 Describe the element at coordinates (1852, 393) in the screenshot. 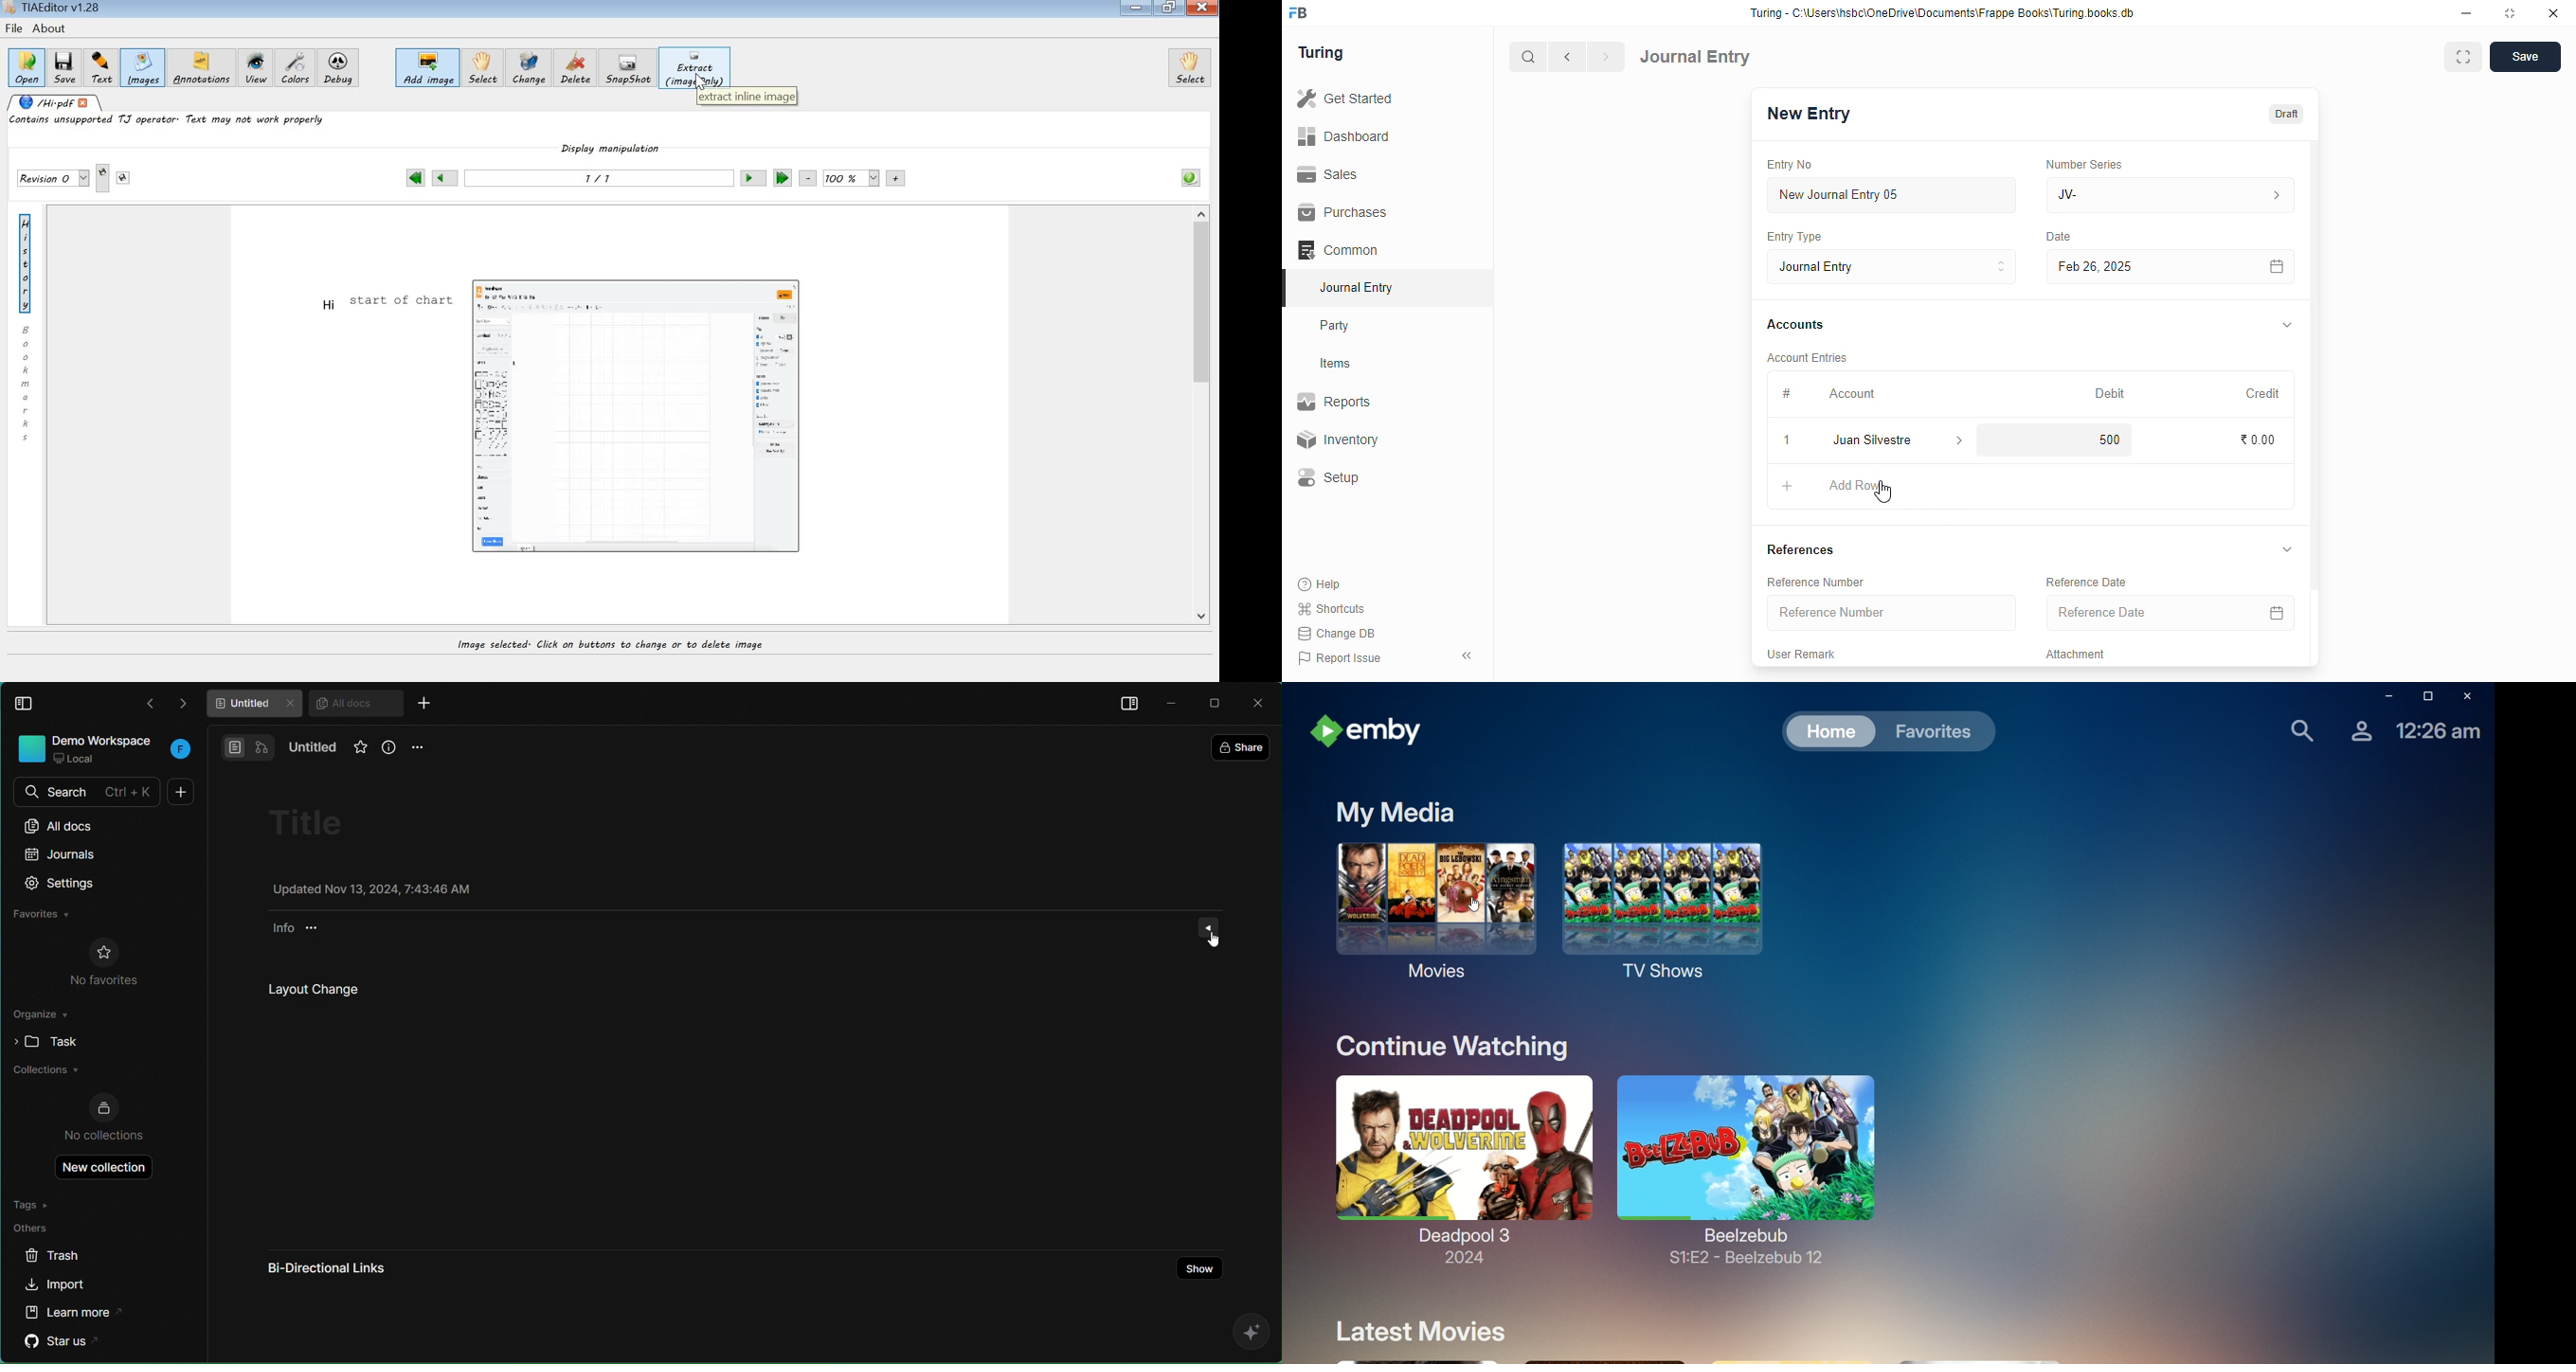

I see `account` at that location.